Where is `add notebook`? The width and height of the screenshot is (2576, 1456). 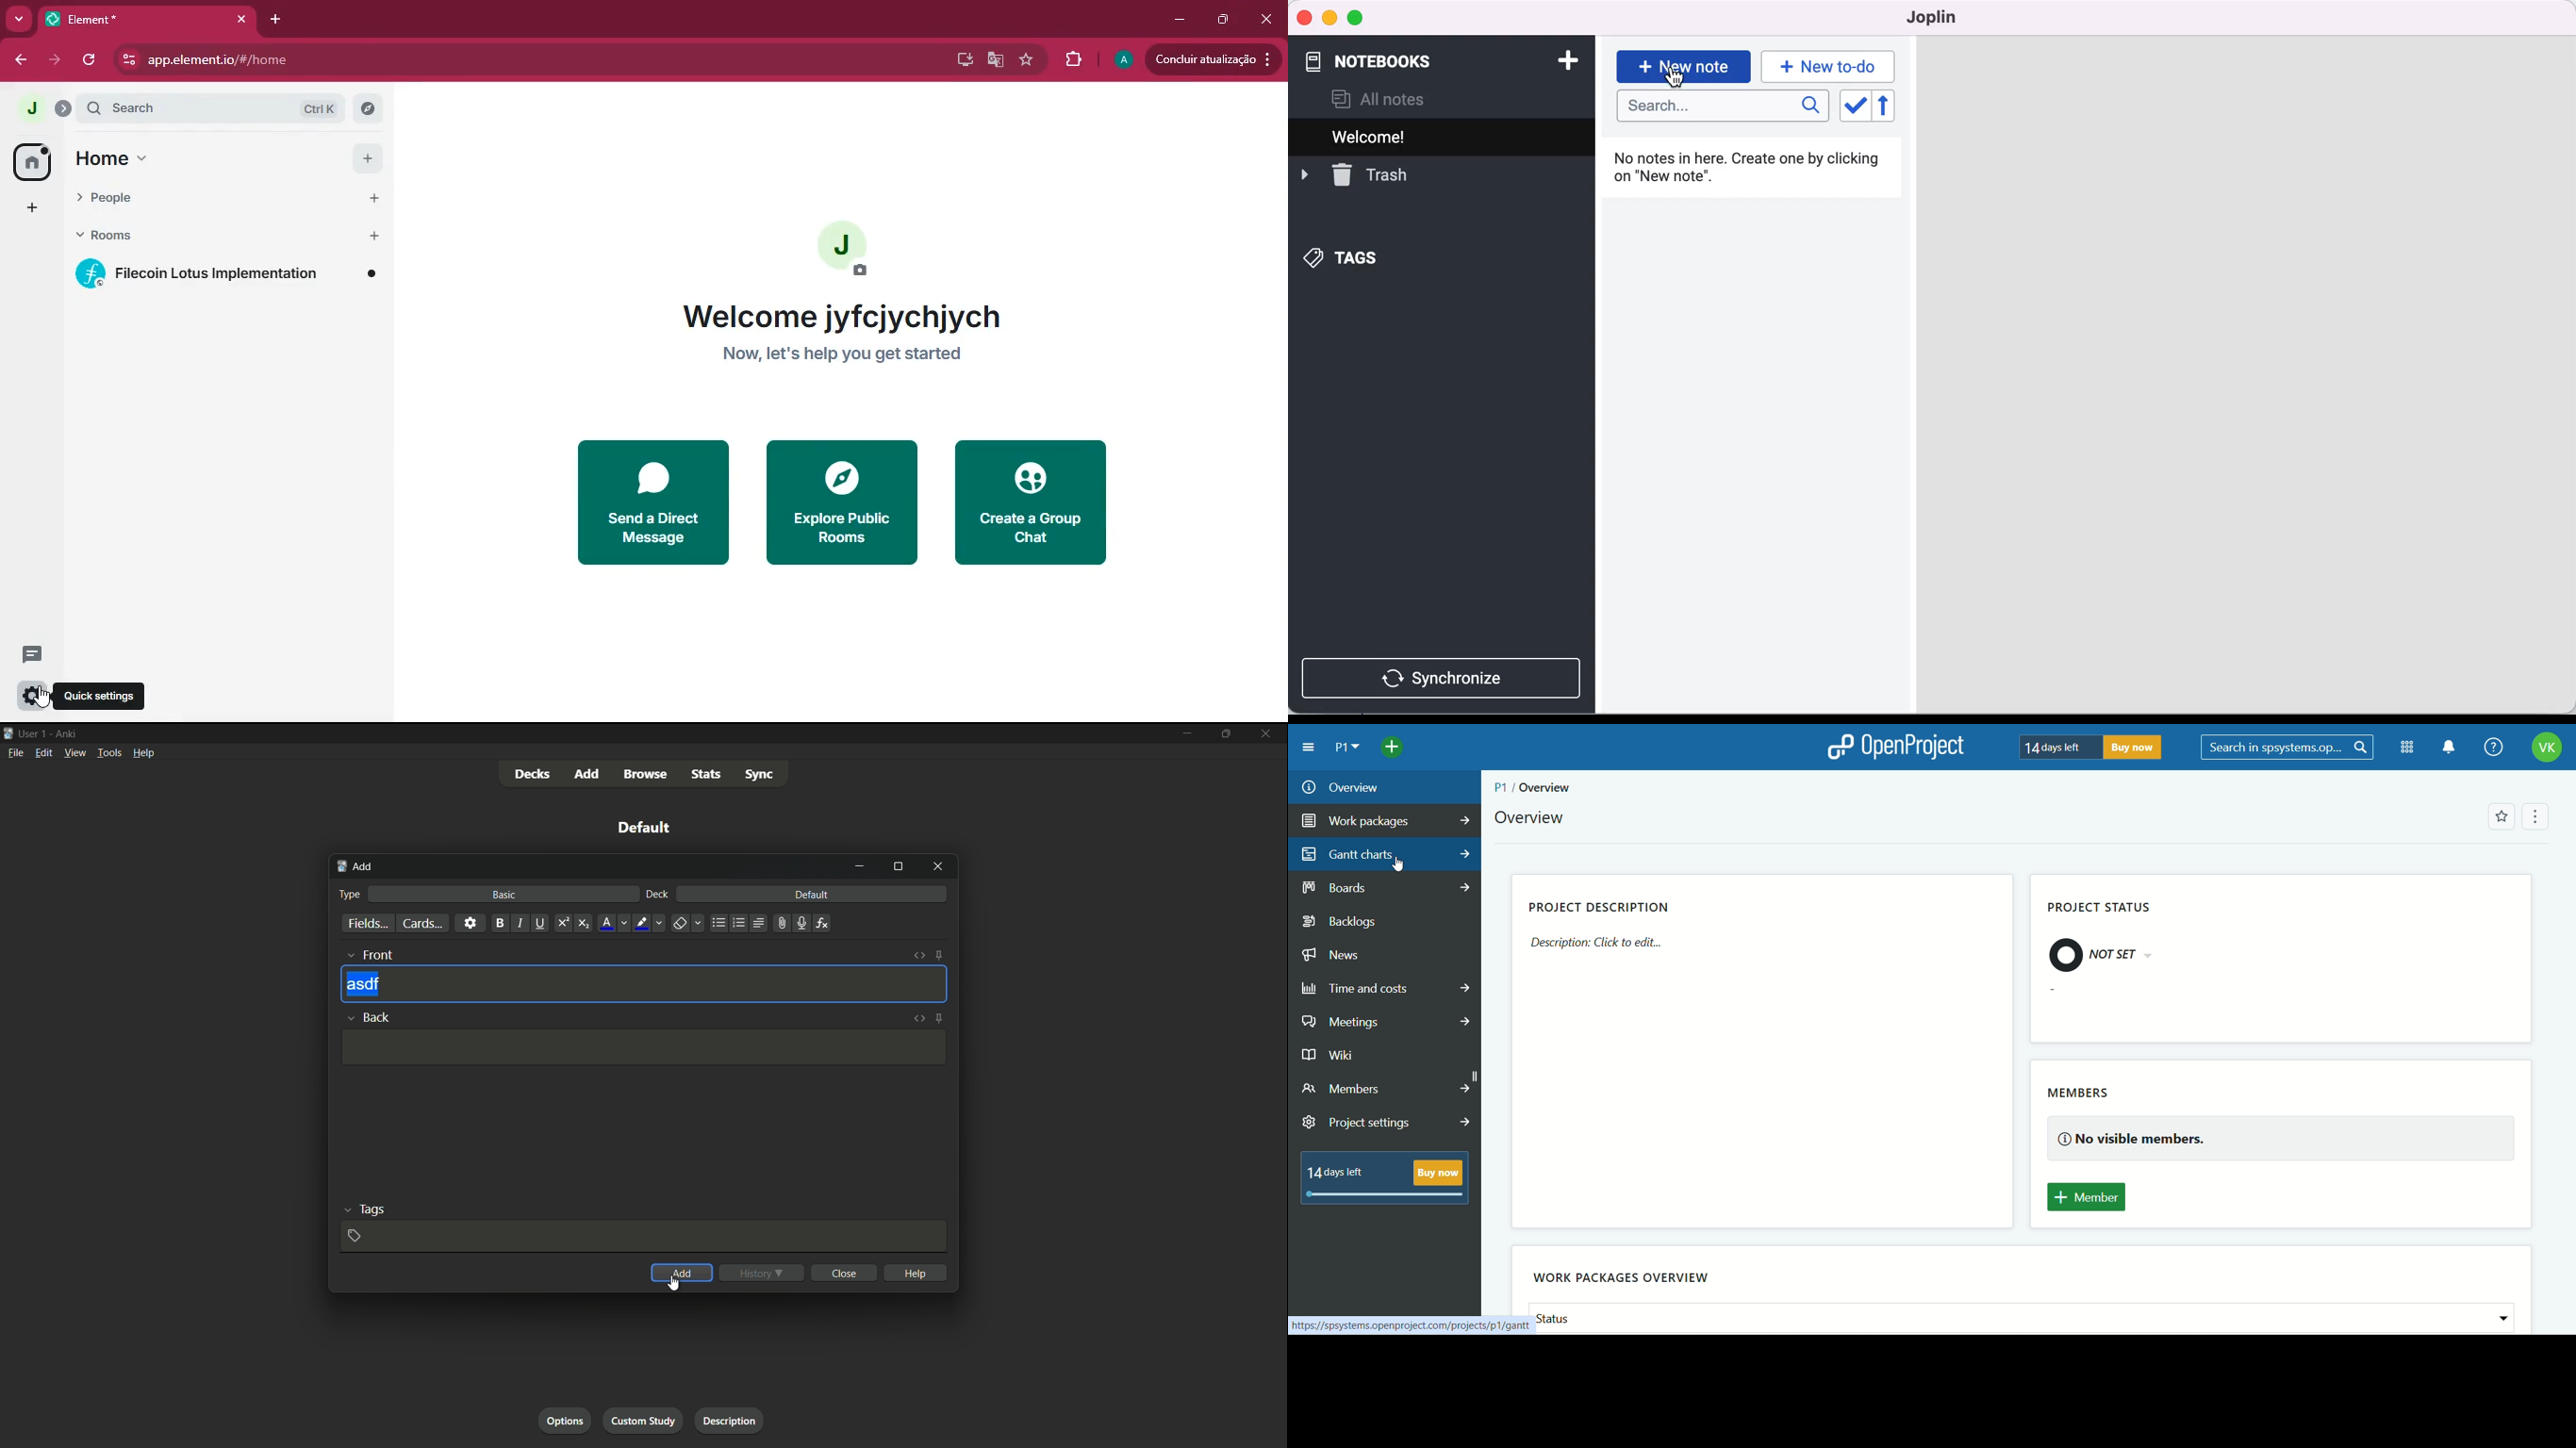 add notebook is located at coordinates (1566, 59).